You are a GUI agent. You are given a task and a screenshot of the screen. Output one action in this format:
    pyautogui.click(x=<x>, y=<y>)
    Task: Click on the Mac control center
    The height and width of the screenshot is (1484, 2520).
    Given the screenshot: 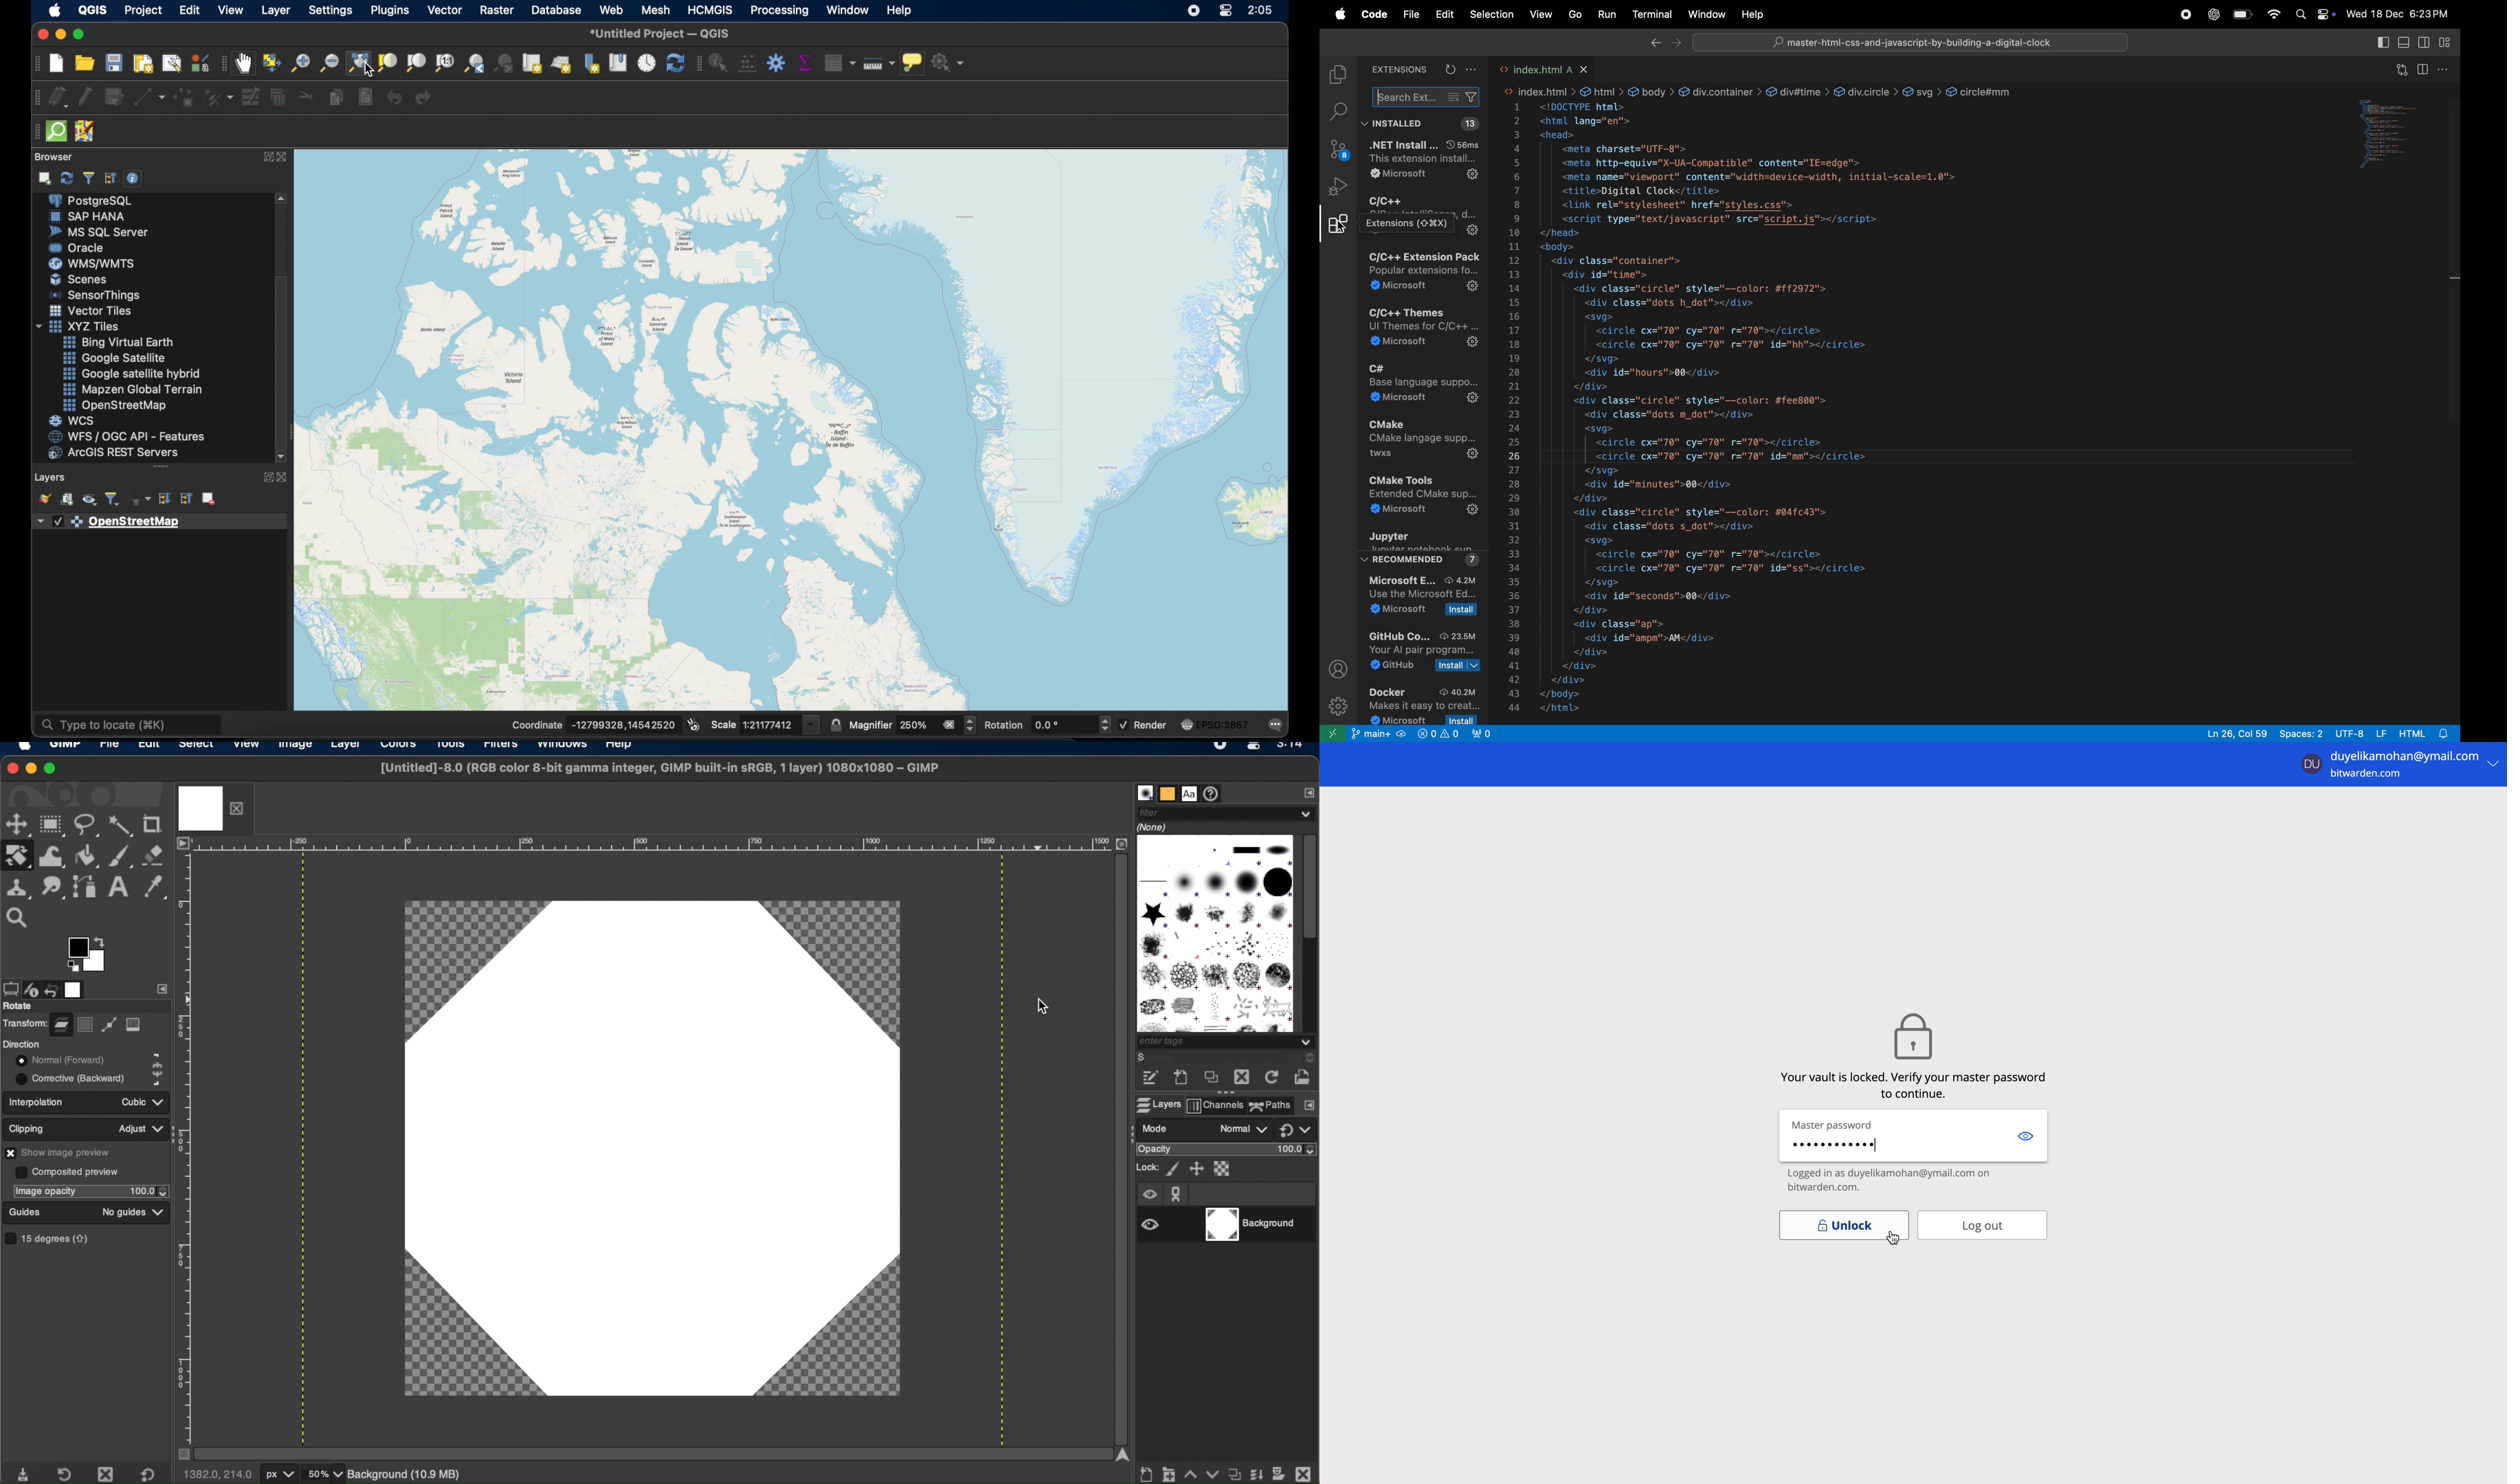 What is the action you would take?
    pyautogui.click(x=1251, y=748)
    